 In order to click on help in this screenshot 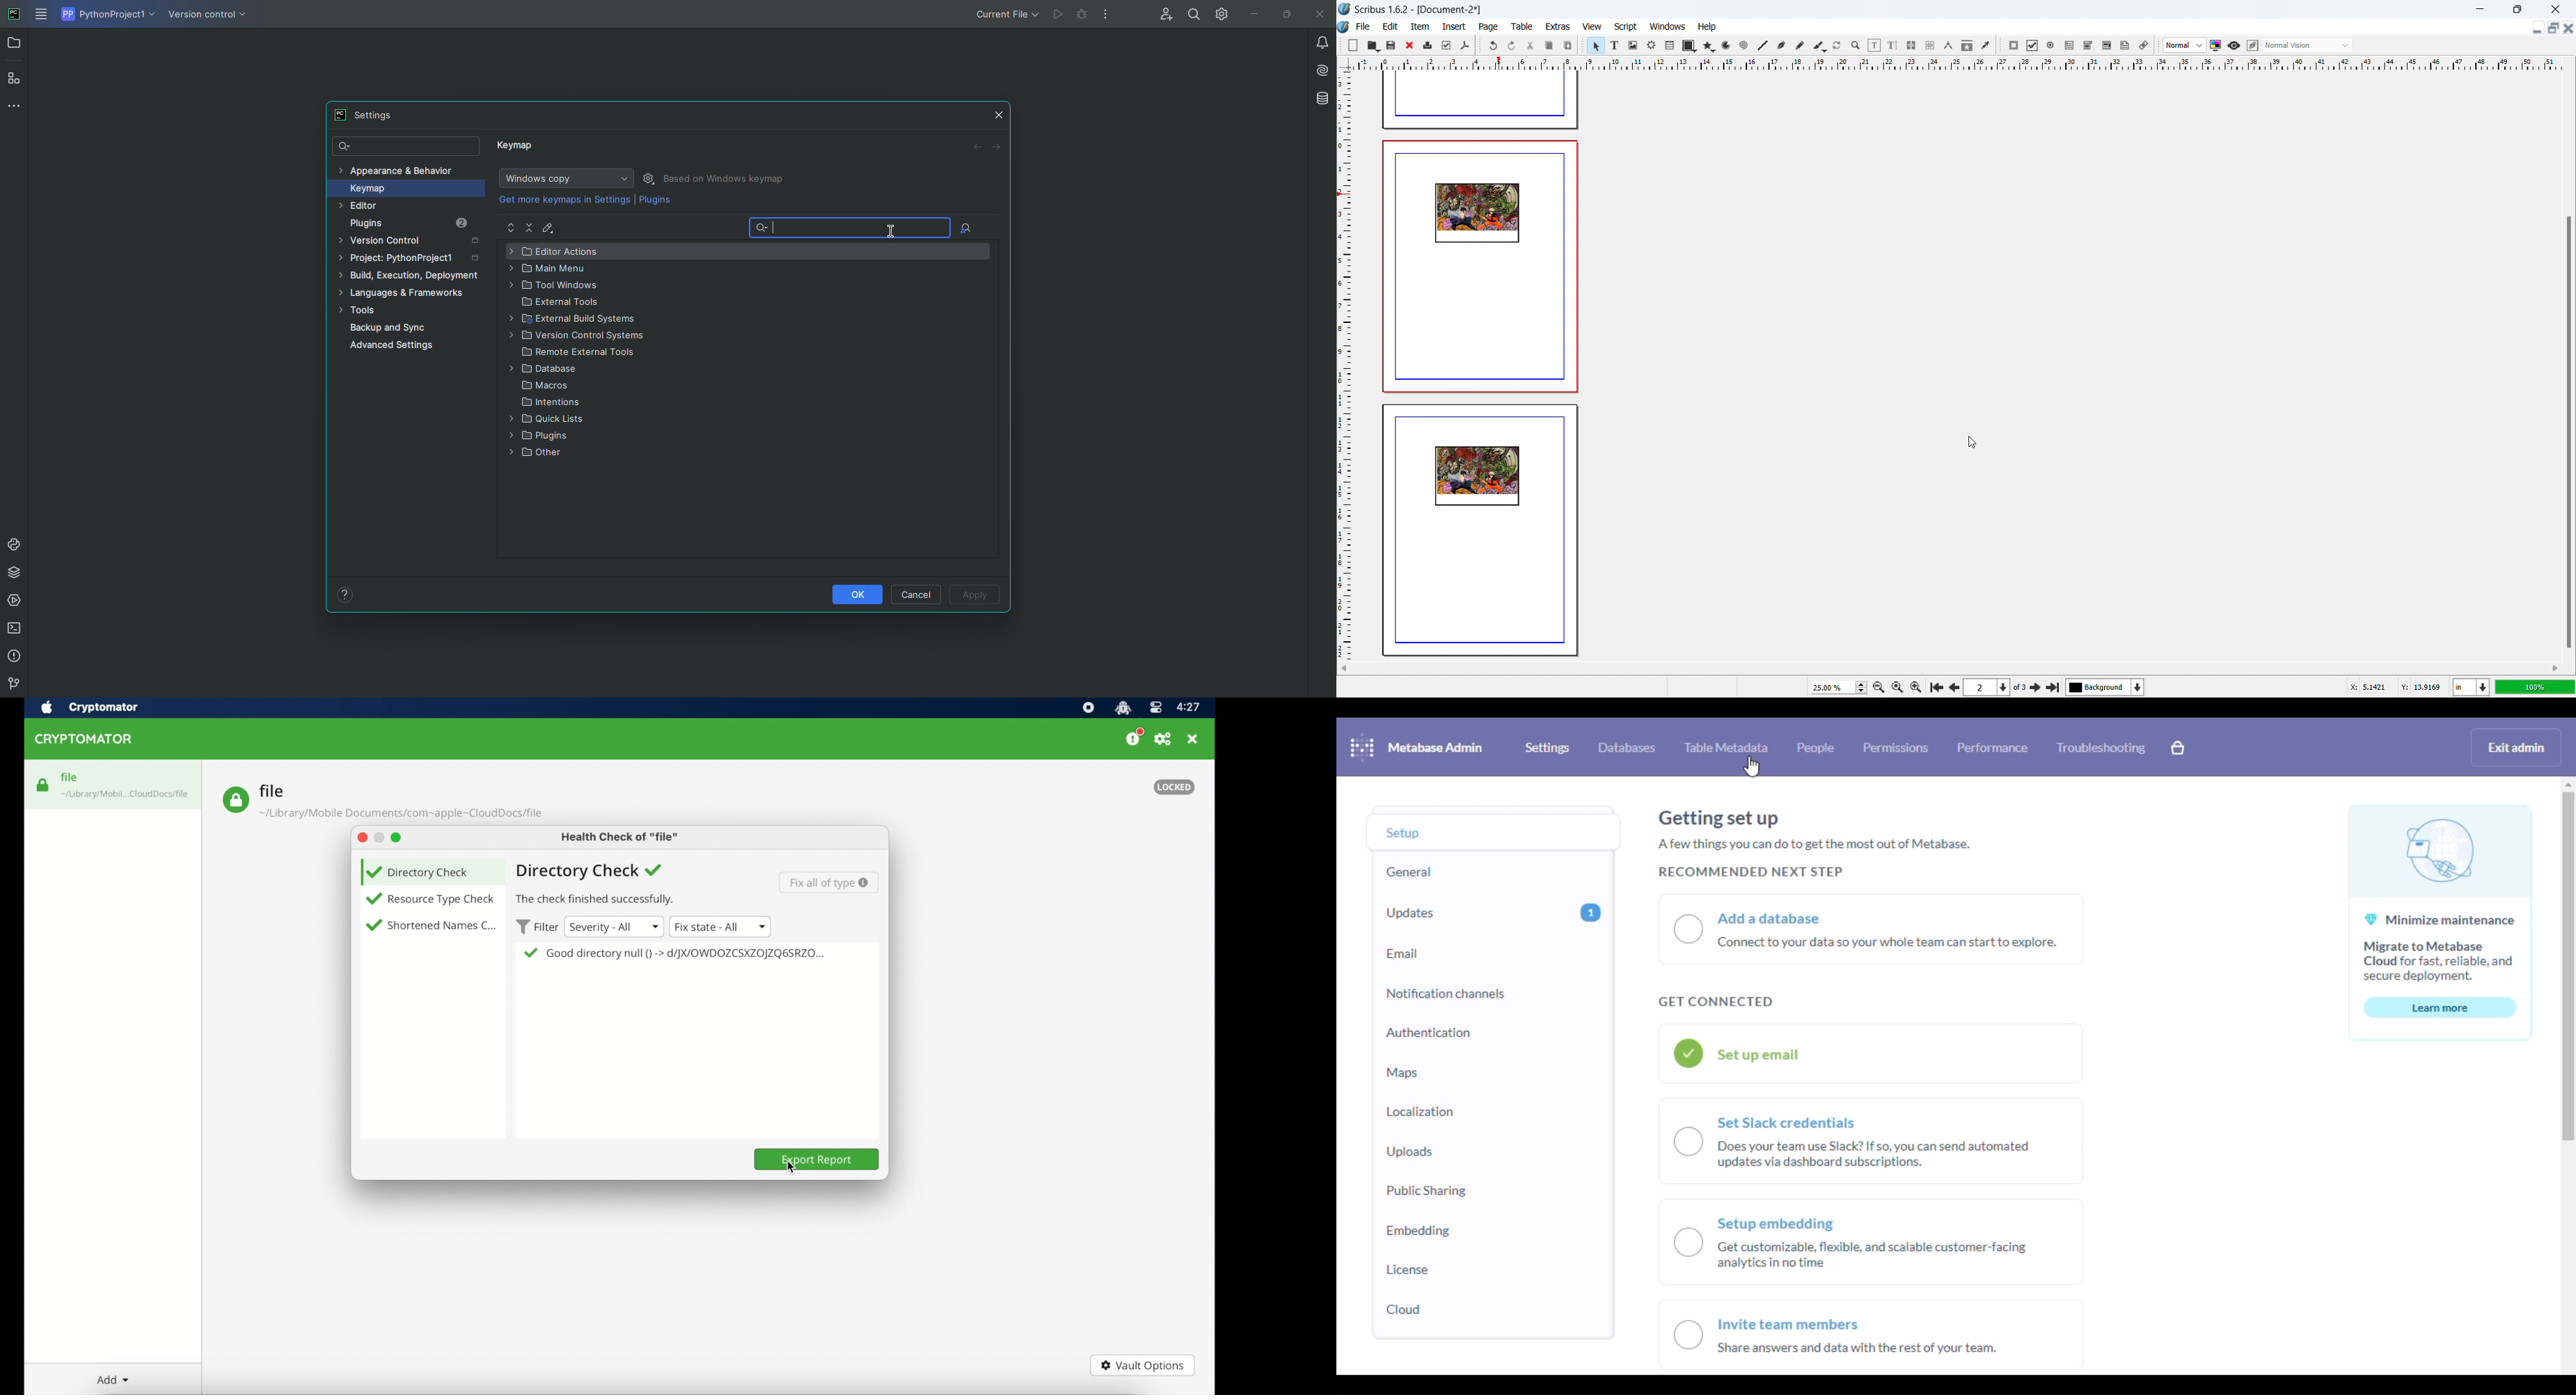, I will do `click(1708, 27)`.